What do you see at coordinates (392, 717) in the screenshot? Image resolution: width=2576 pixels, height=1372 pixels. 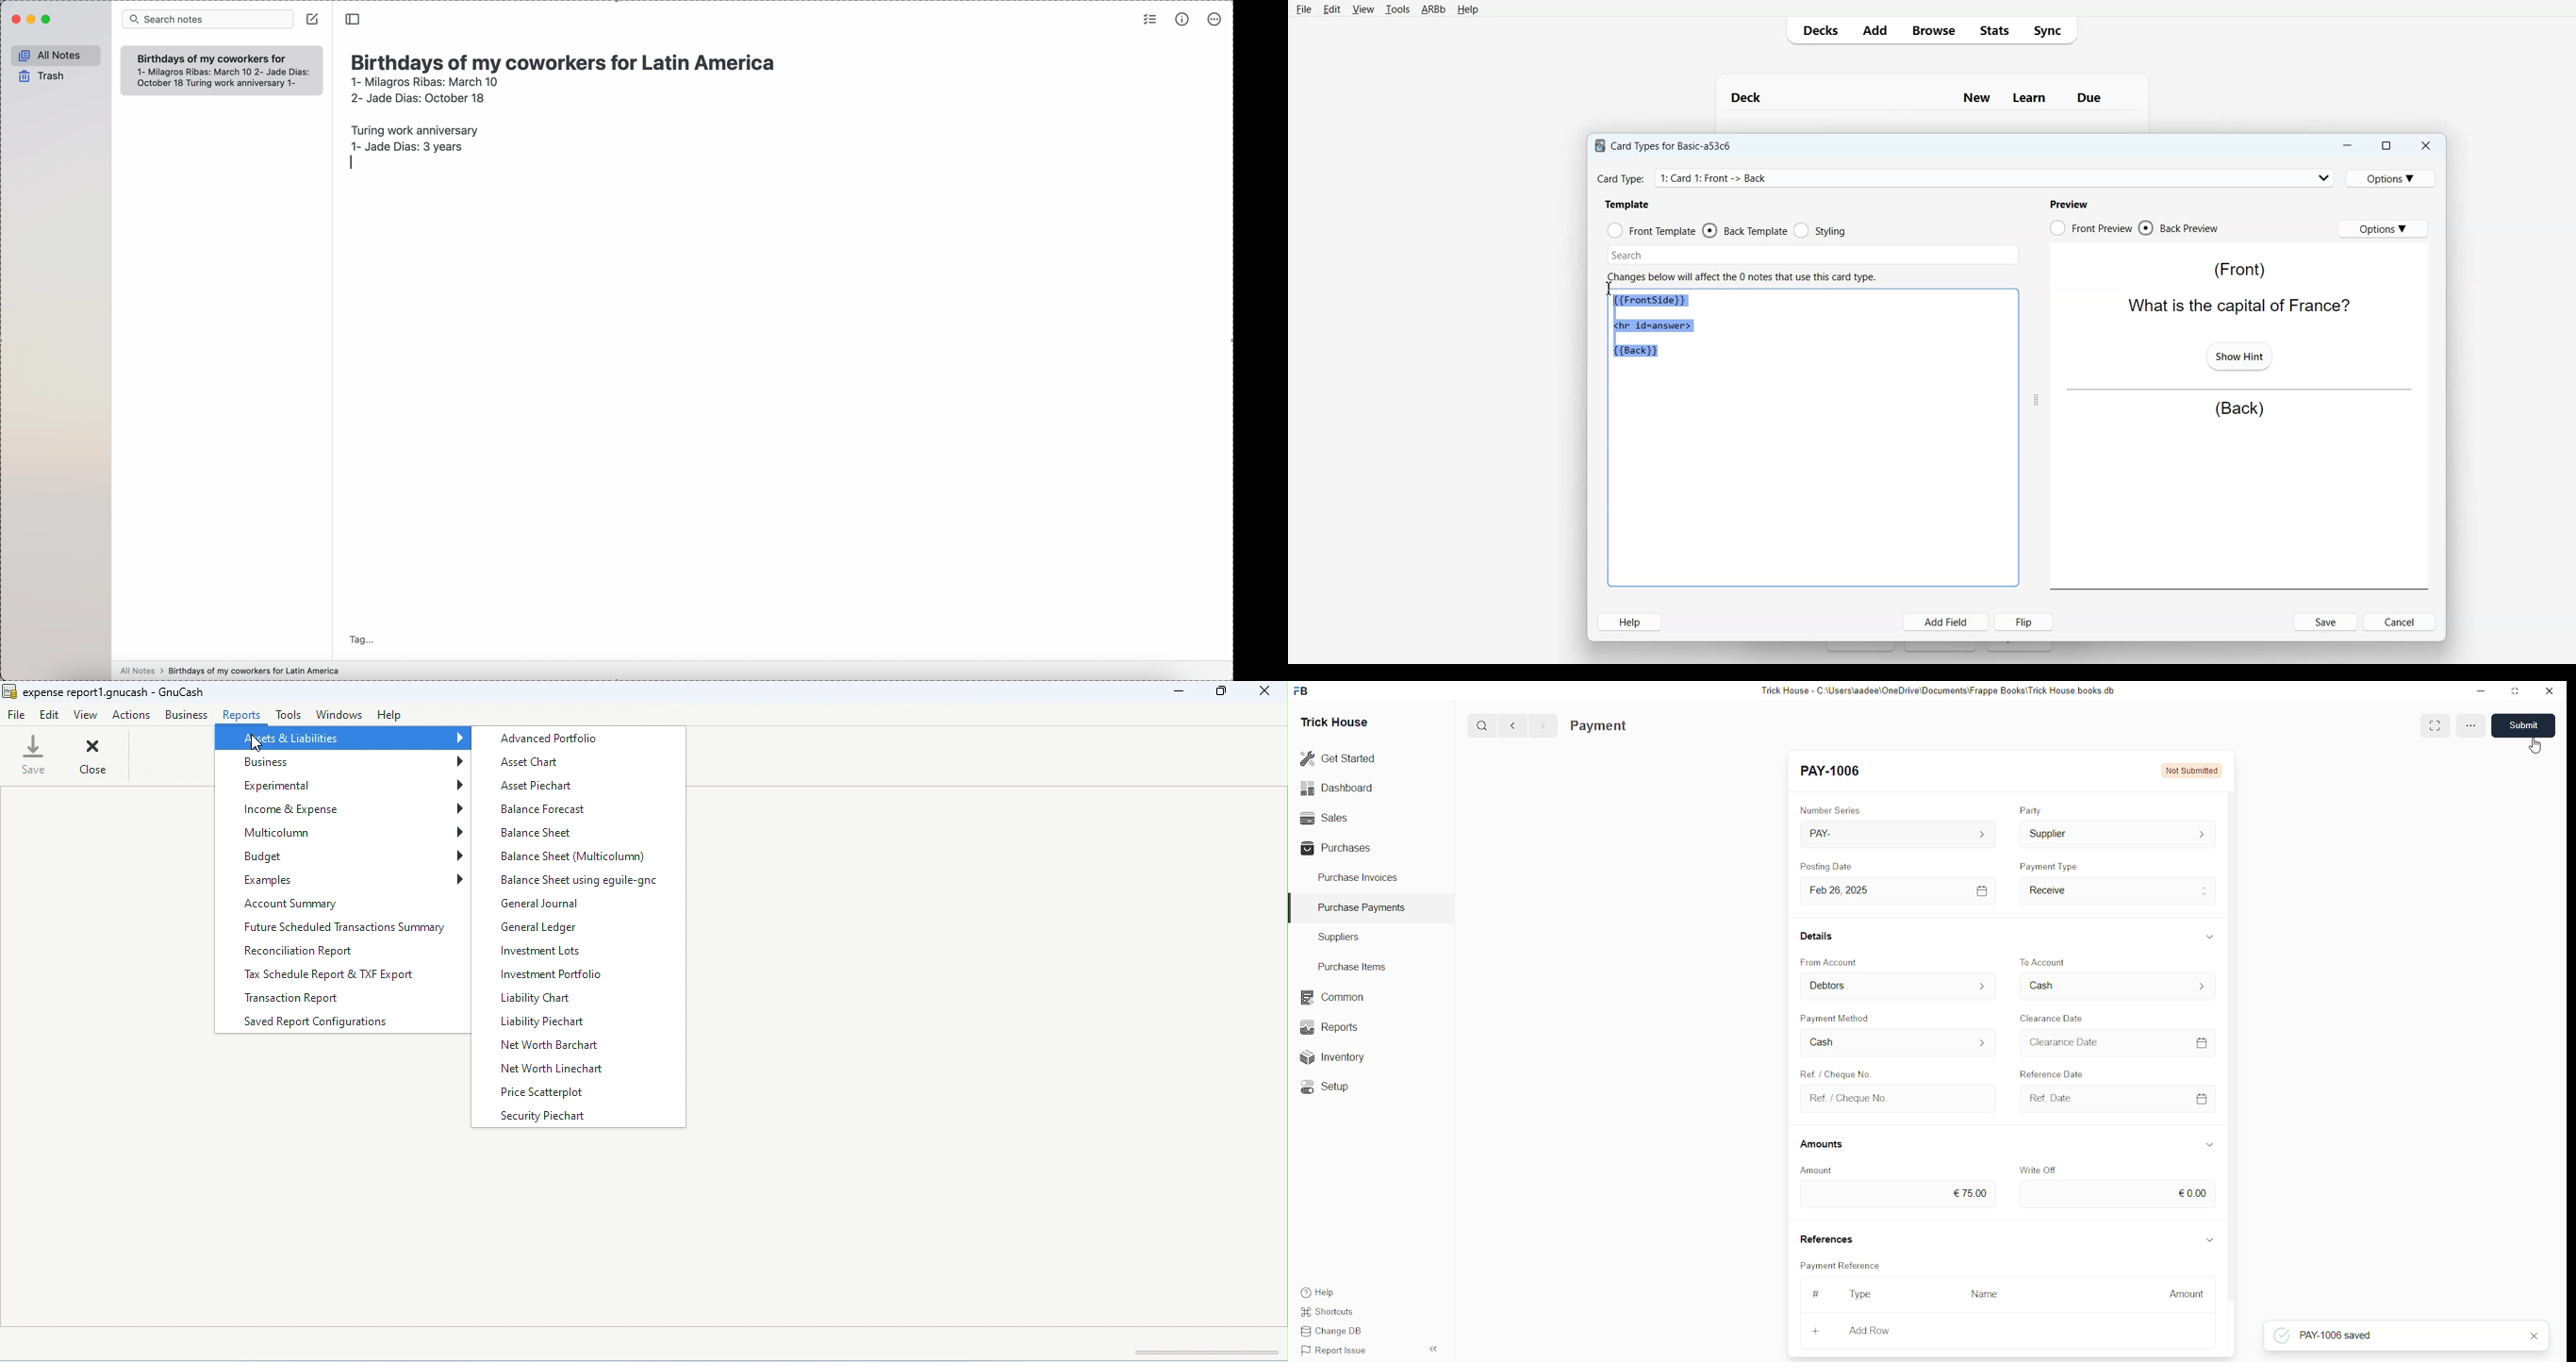 I see `help` at bounding box center [392, 717].